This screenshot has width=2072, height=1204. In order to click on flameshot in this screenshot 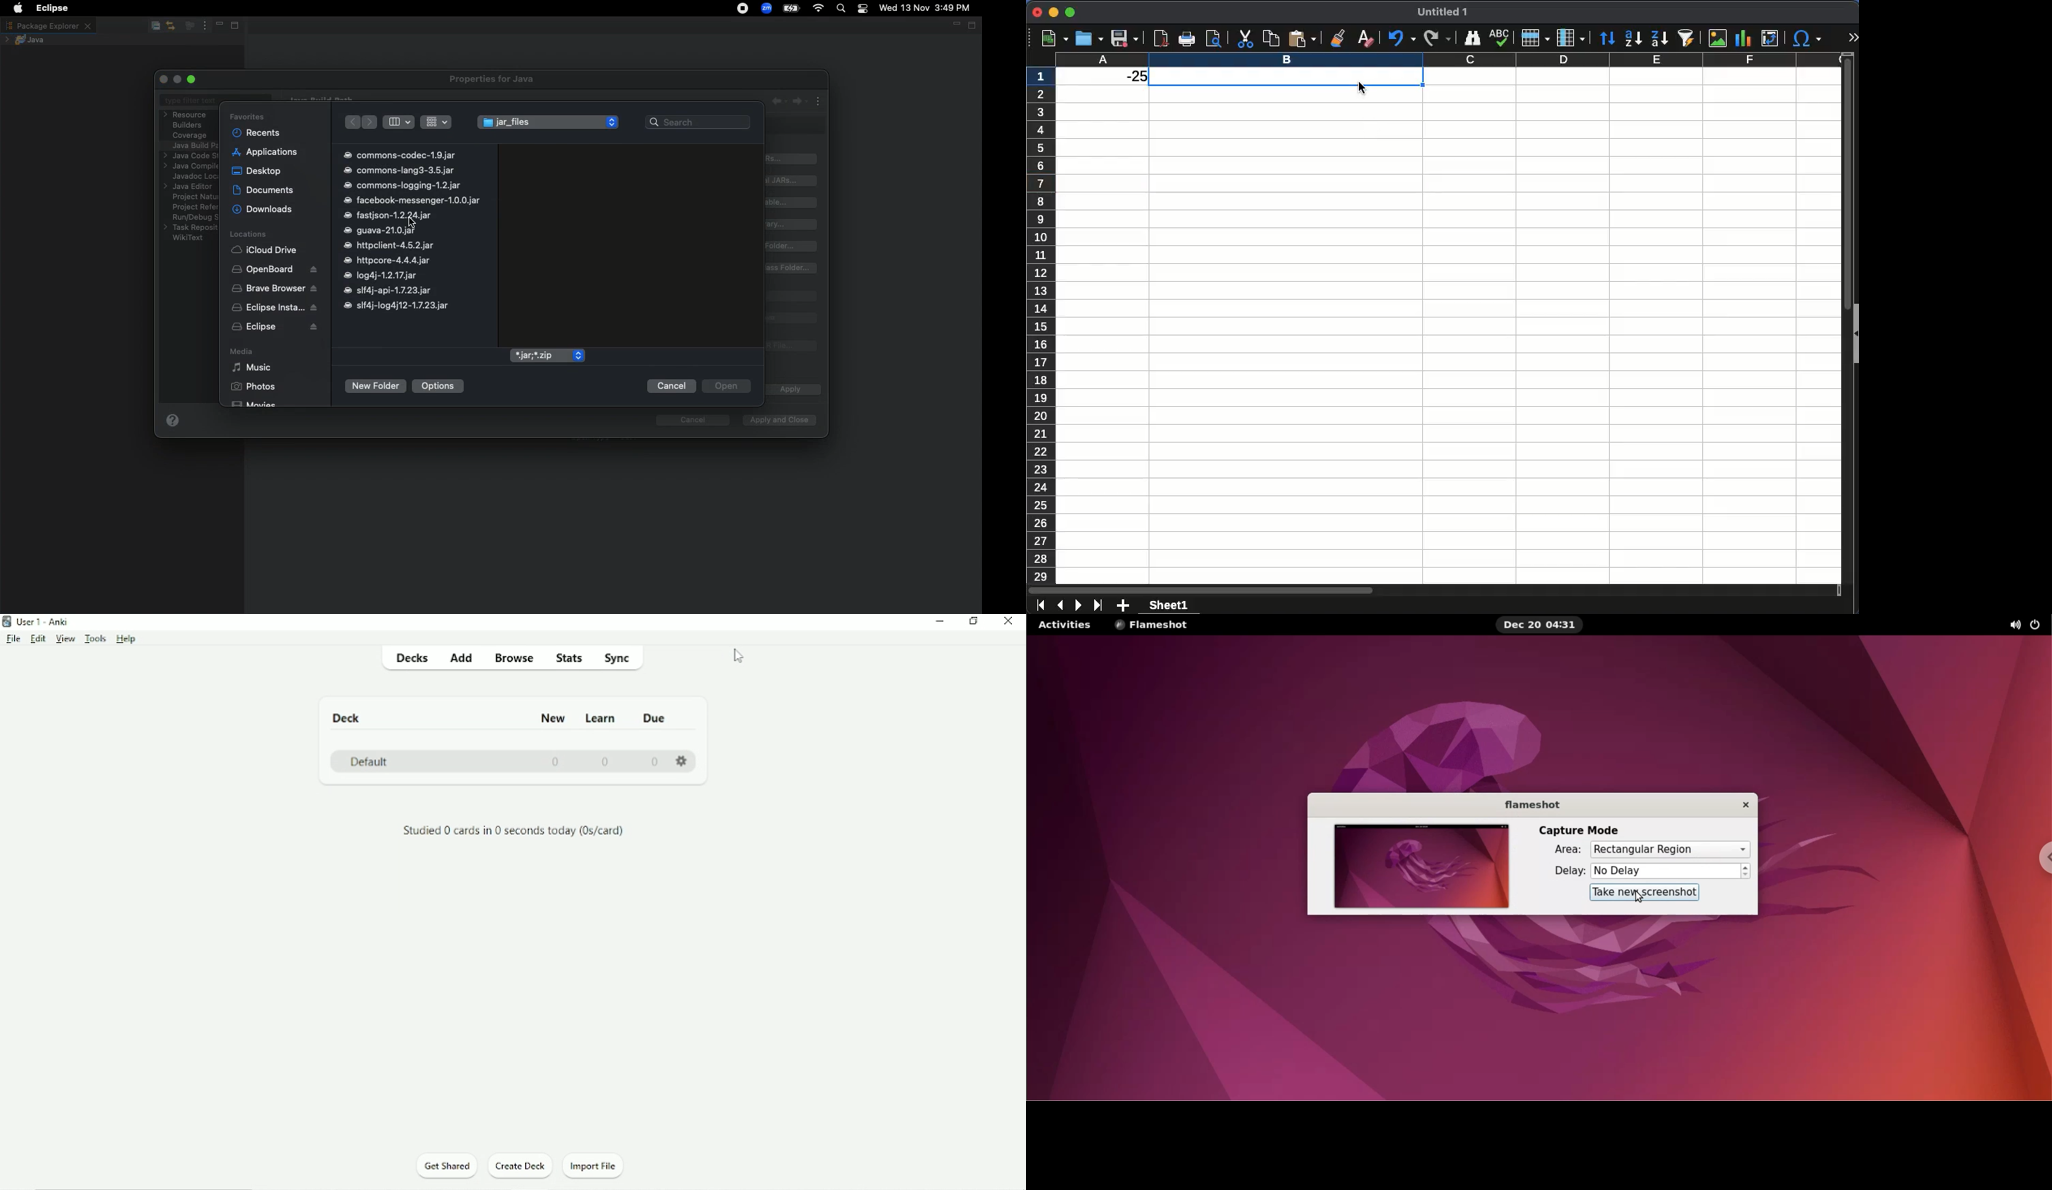, I will do `click(1536, 805)`.